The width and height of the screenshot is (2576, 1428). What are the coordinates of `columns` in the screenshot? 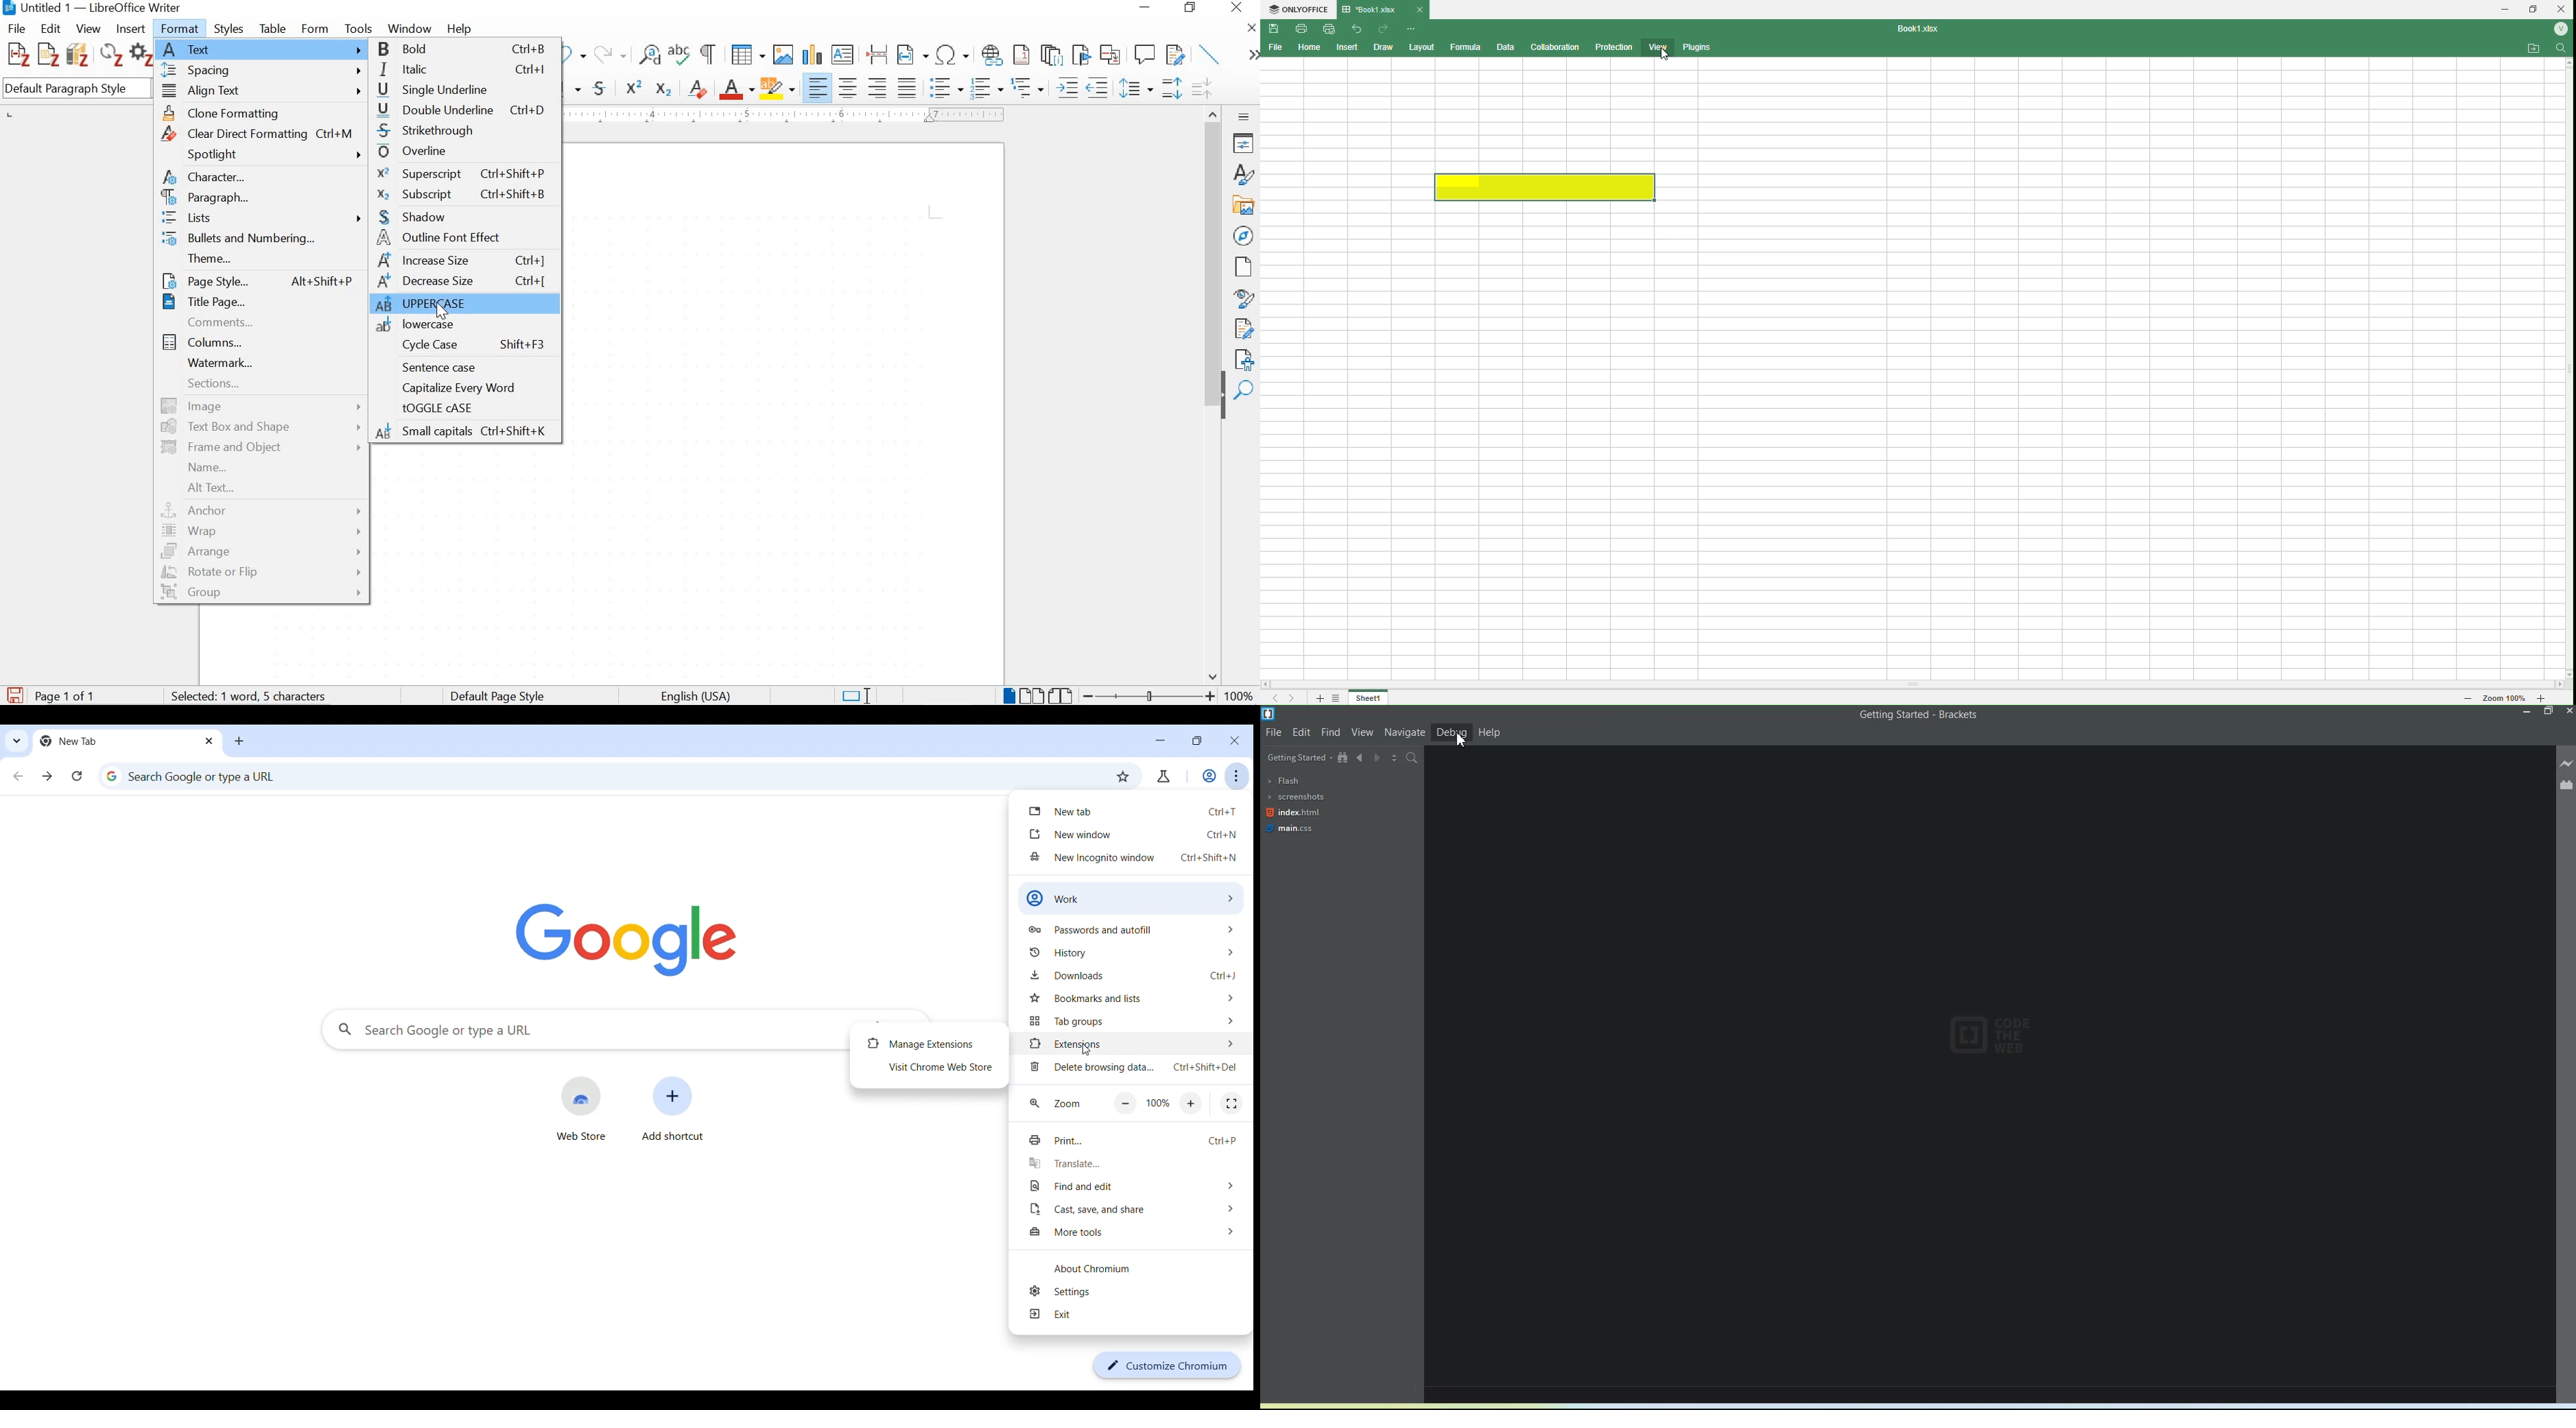 It's located at (260, 341).